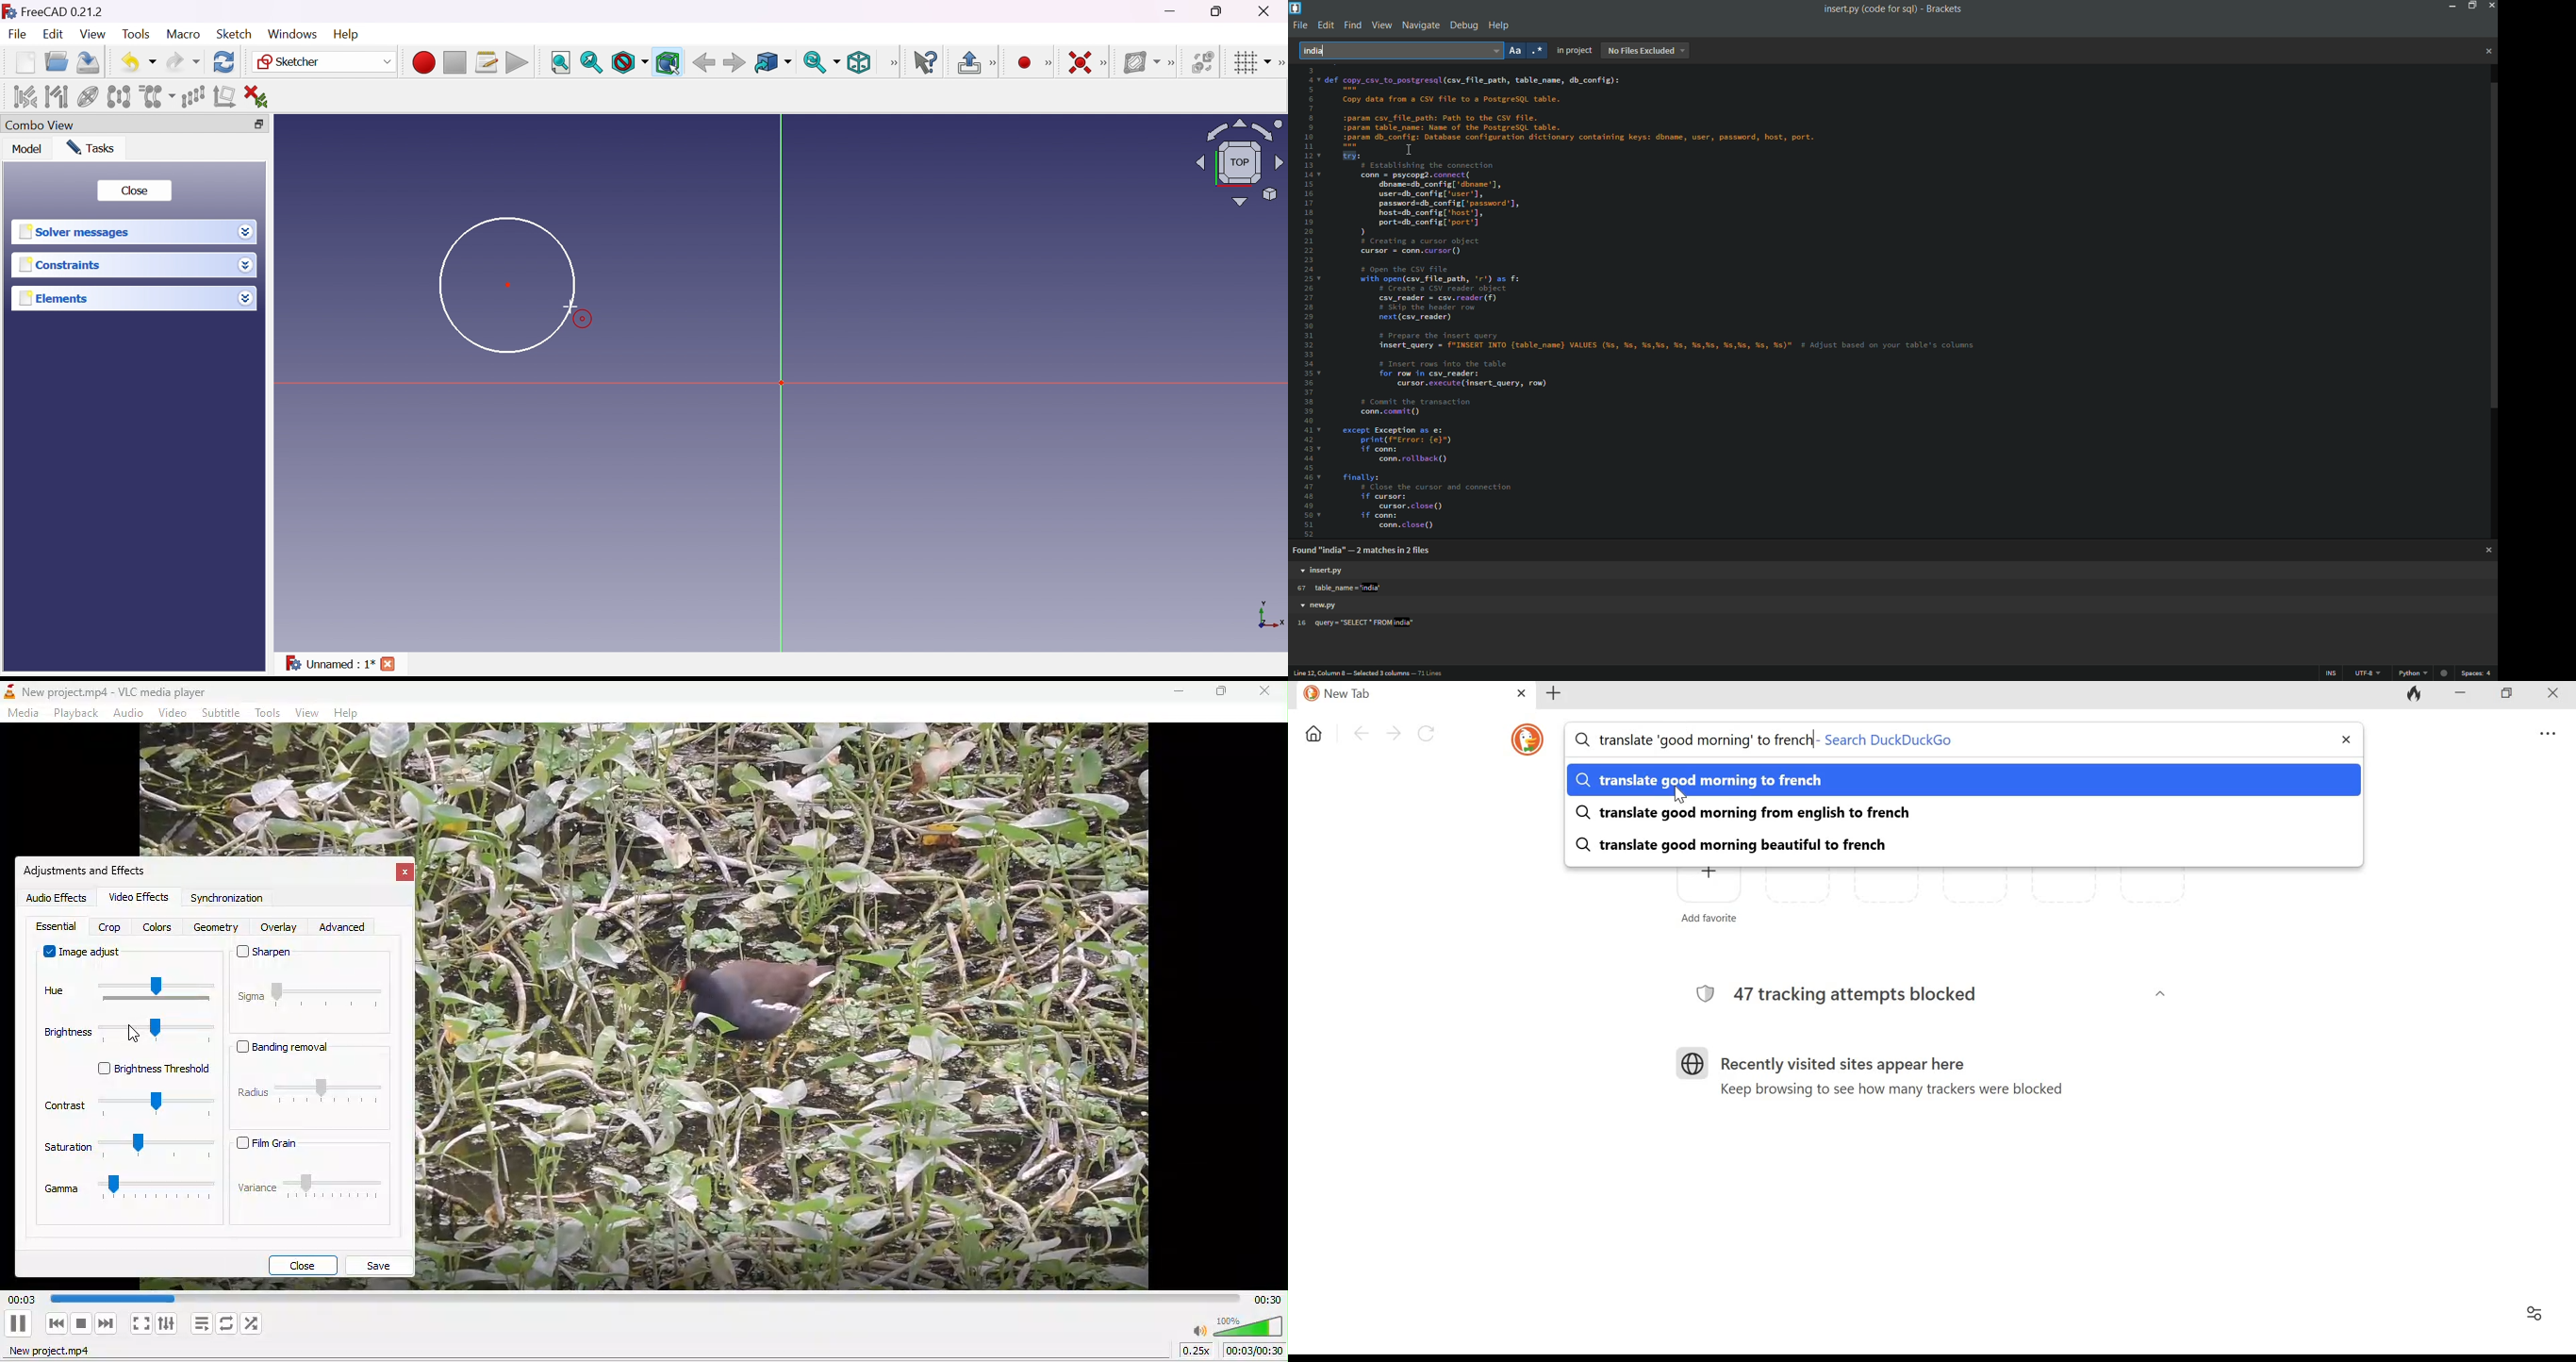 The width and height of the screenshot is (2576, 1372). What do you see at coordinates (313, 1144) in the screenshot?
I see `flim grain` at bounding box center [313, 1144].